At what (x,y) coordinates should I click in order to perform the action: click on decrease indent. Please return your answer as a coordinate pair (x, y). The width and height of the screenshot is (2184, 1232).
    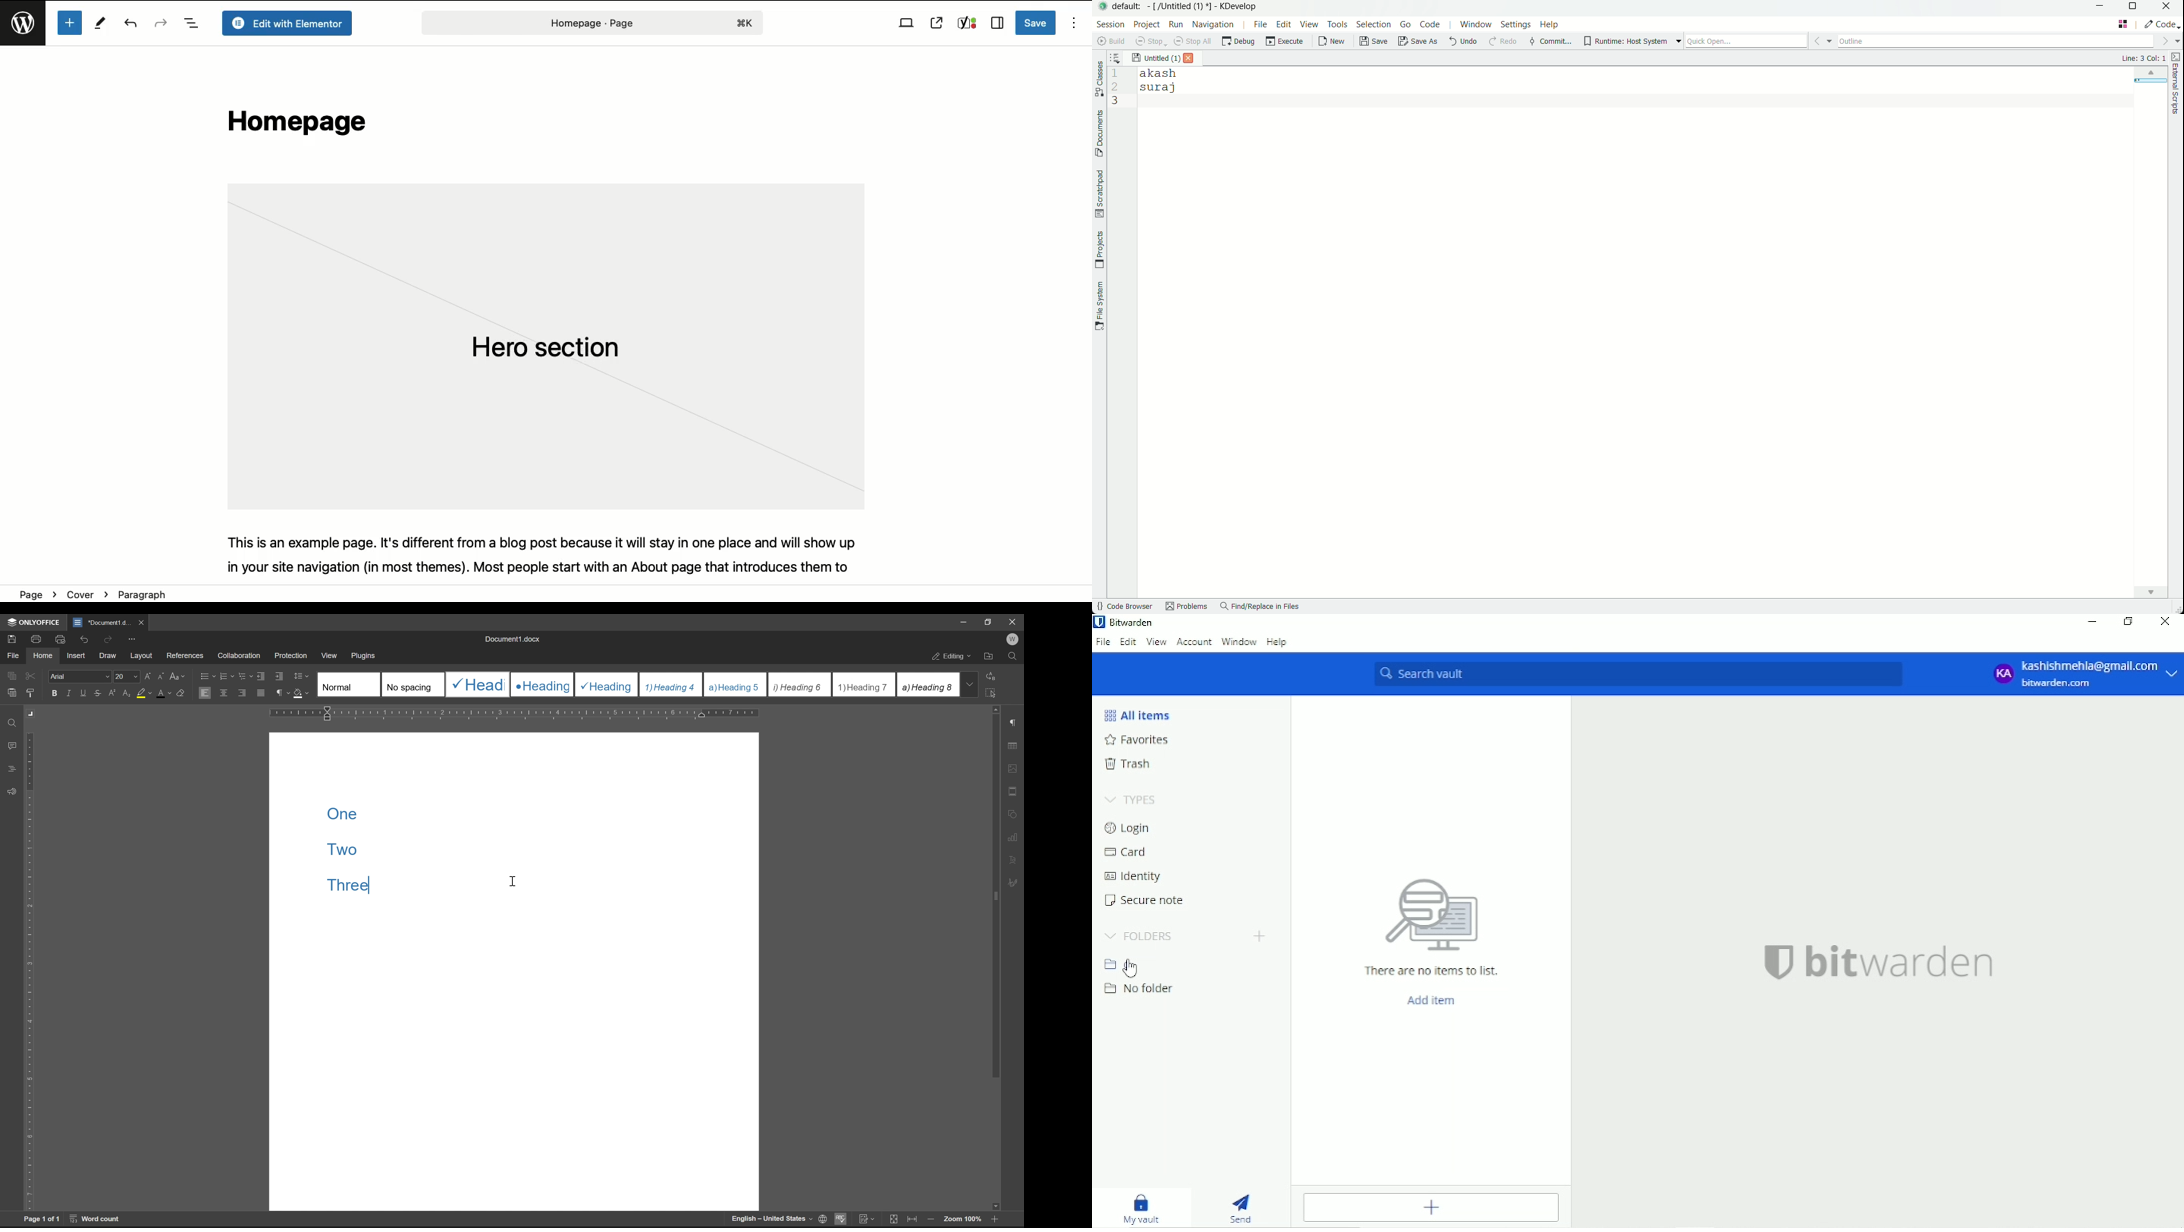
    Looking at the image, I should click on (263, 676).